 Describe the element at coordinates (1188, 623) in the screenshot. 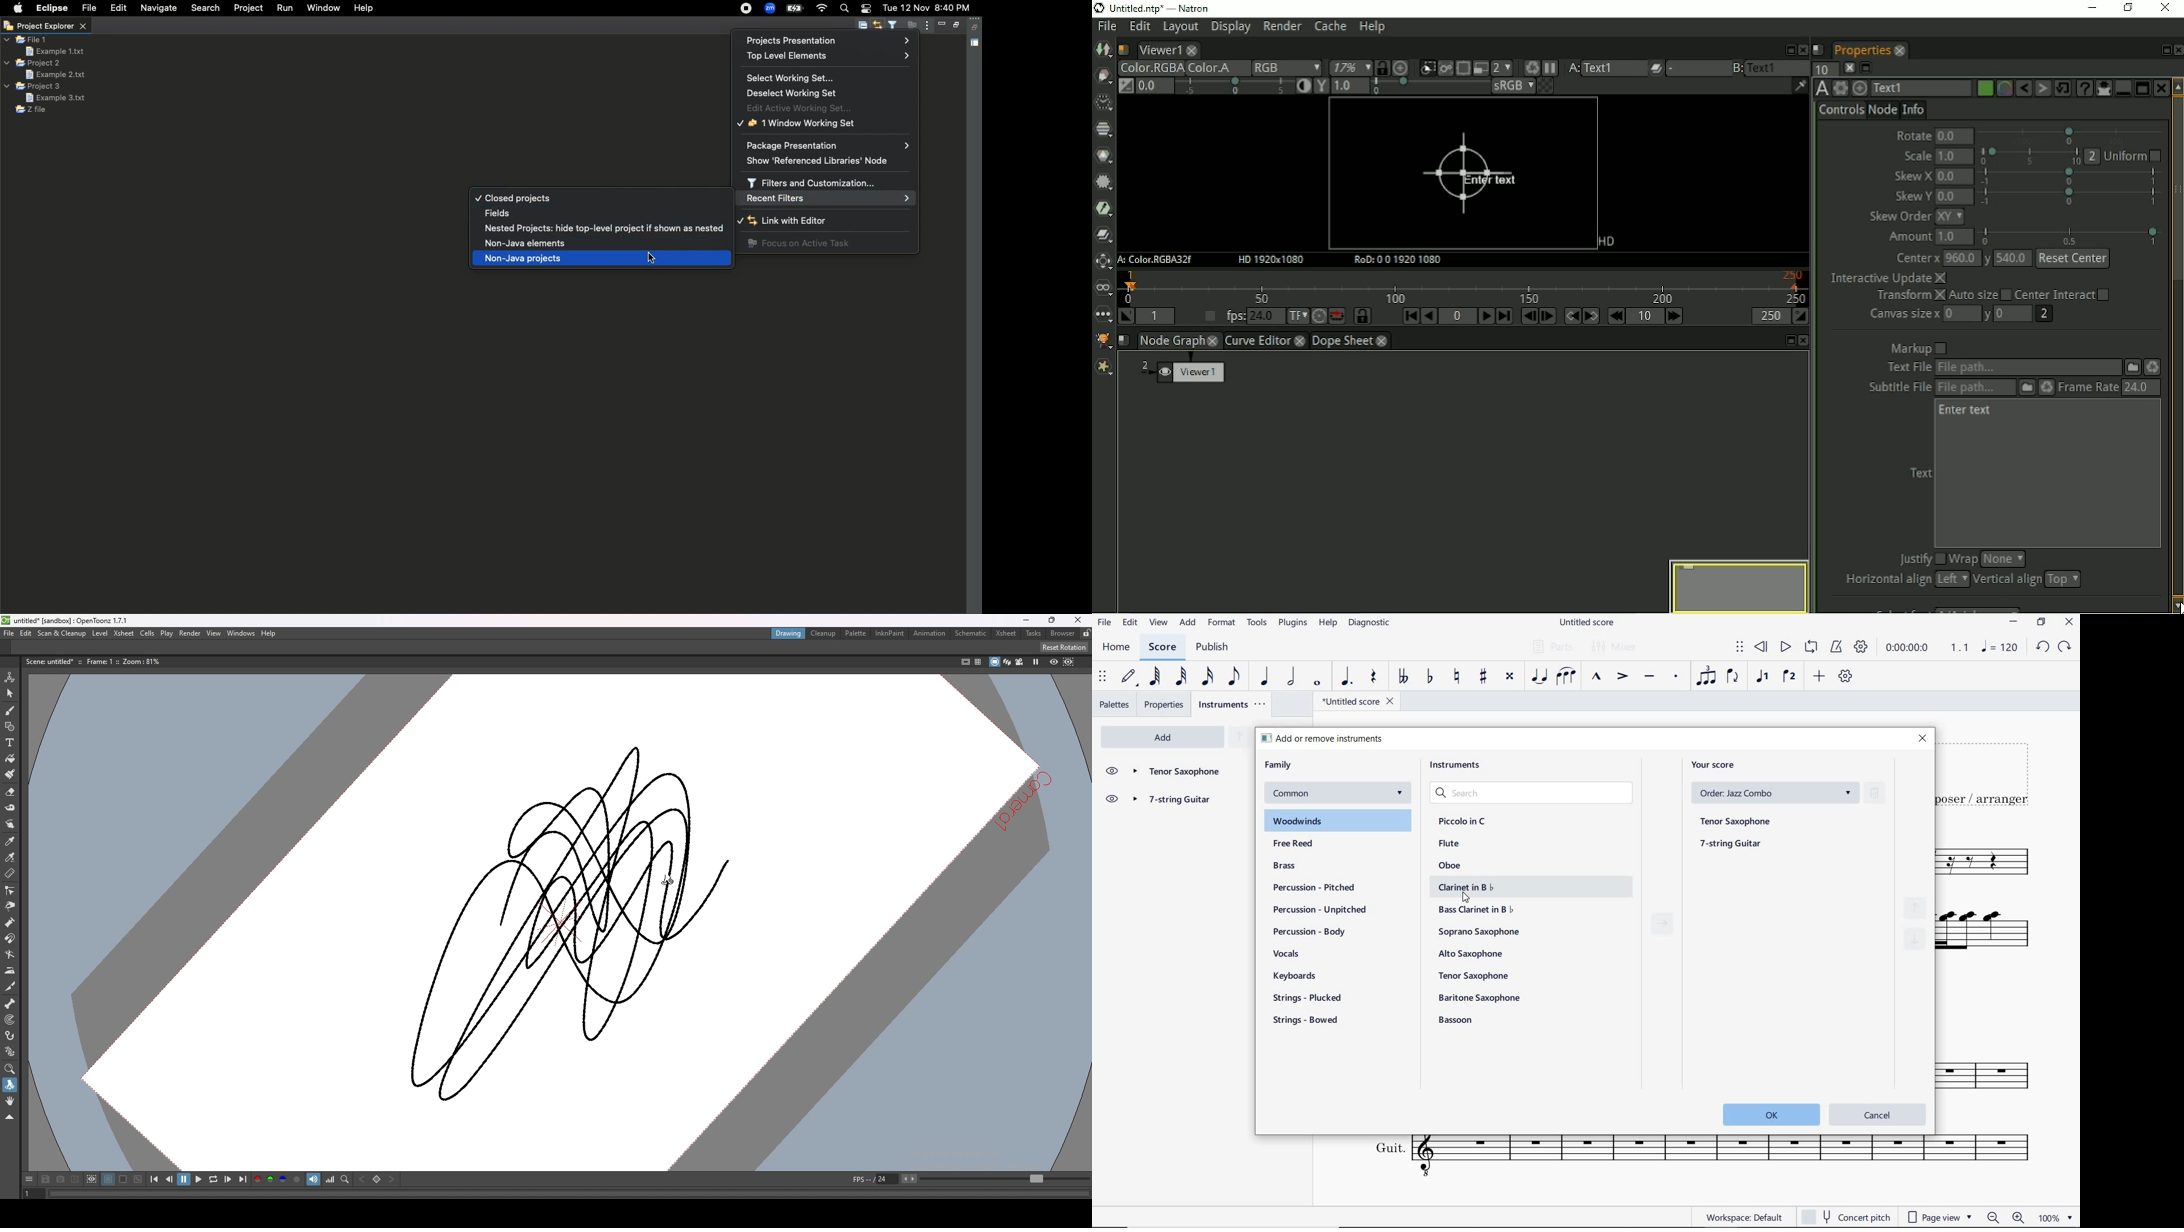

I see `ADD` at that location.